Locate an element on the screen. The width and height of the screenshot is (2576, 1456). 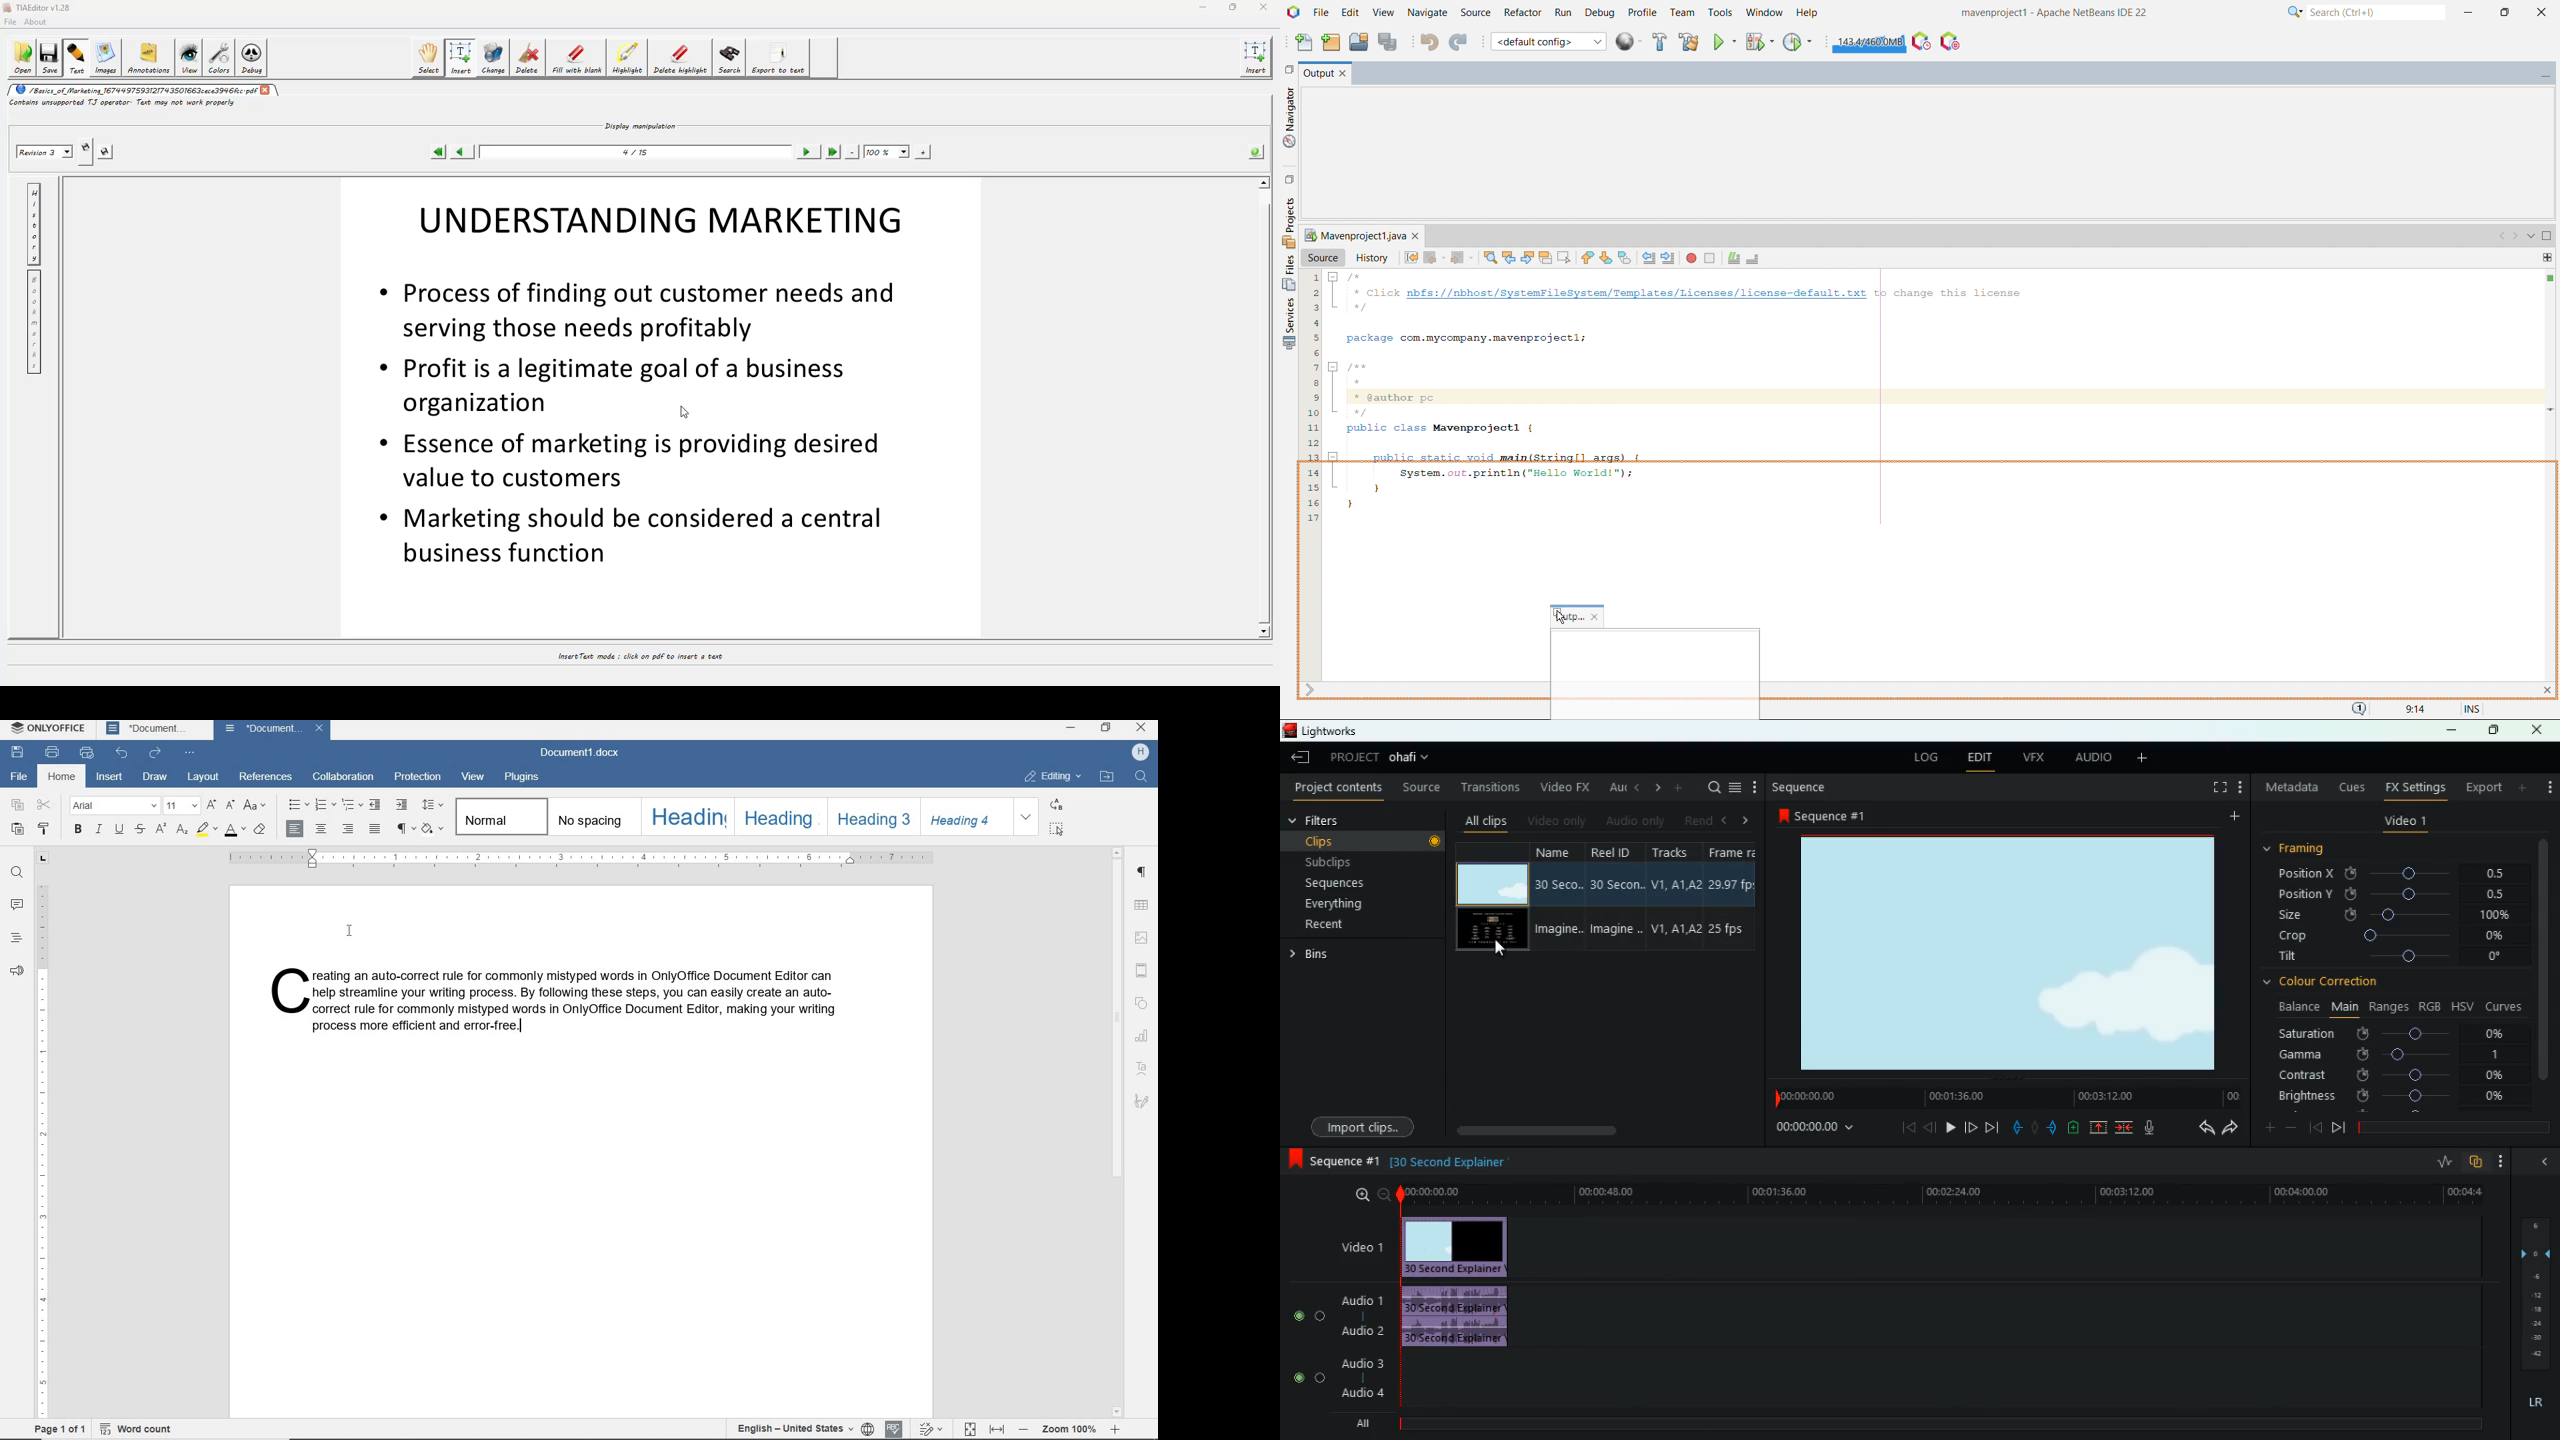
debug is located at coordinates (1599, 13).